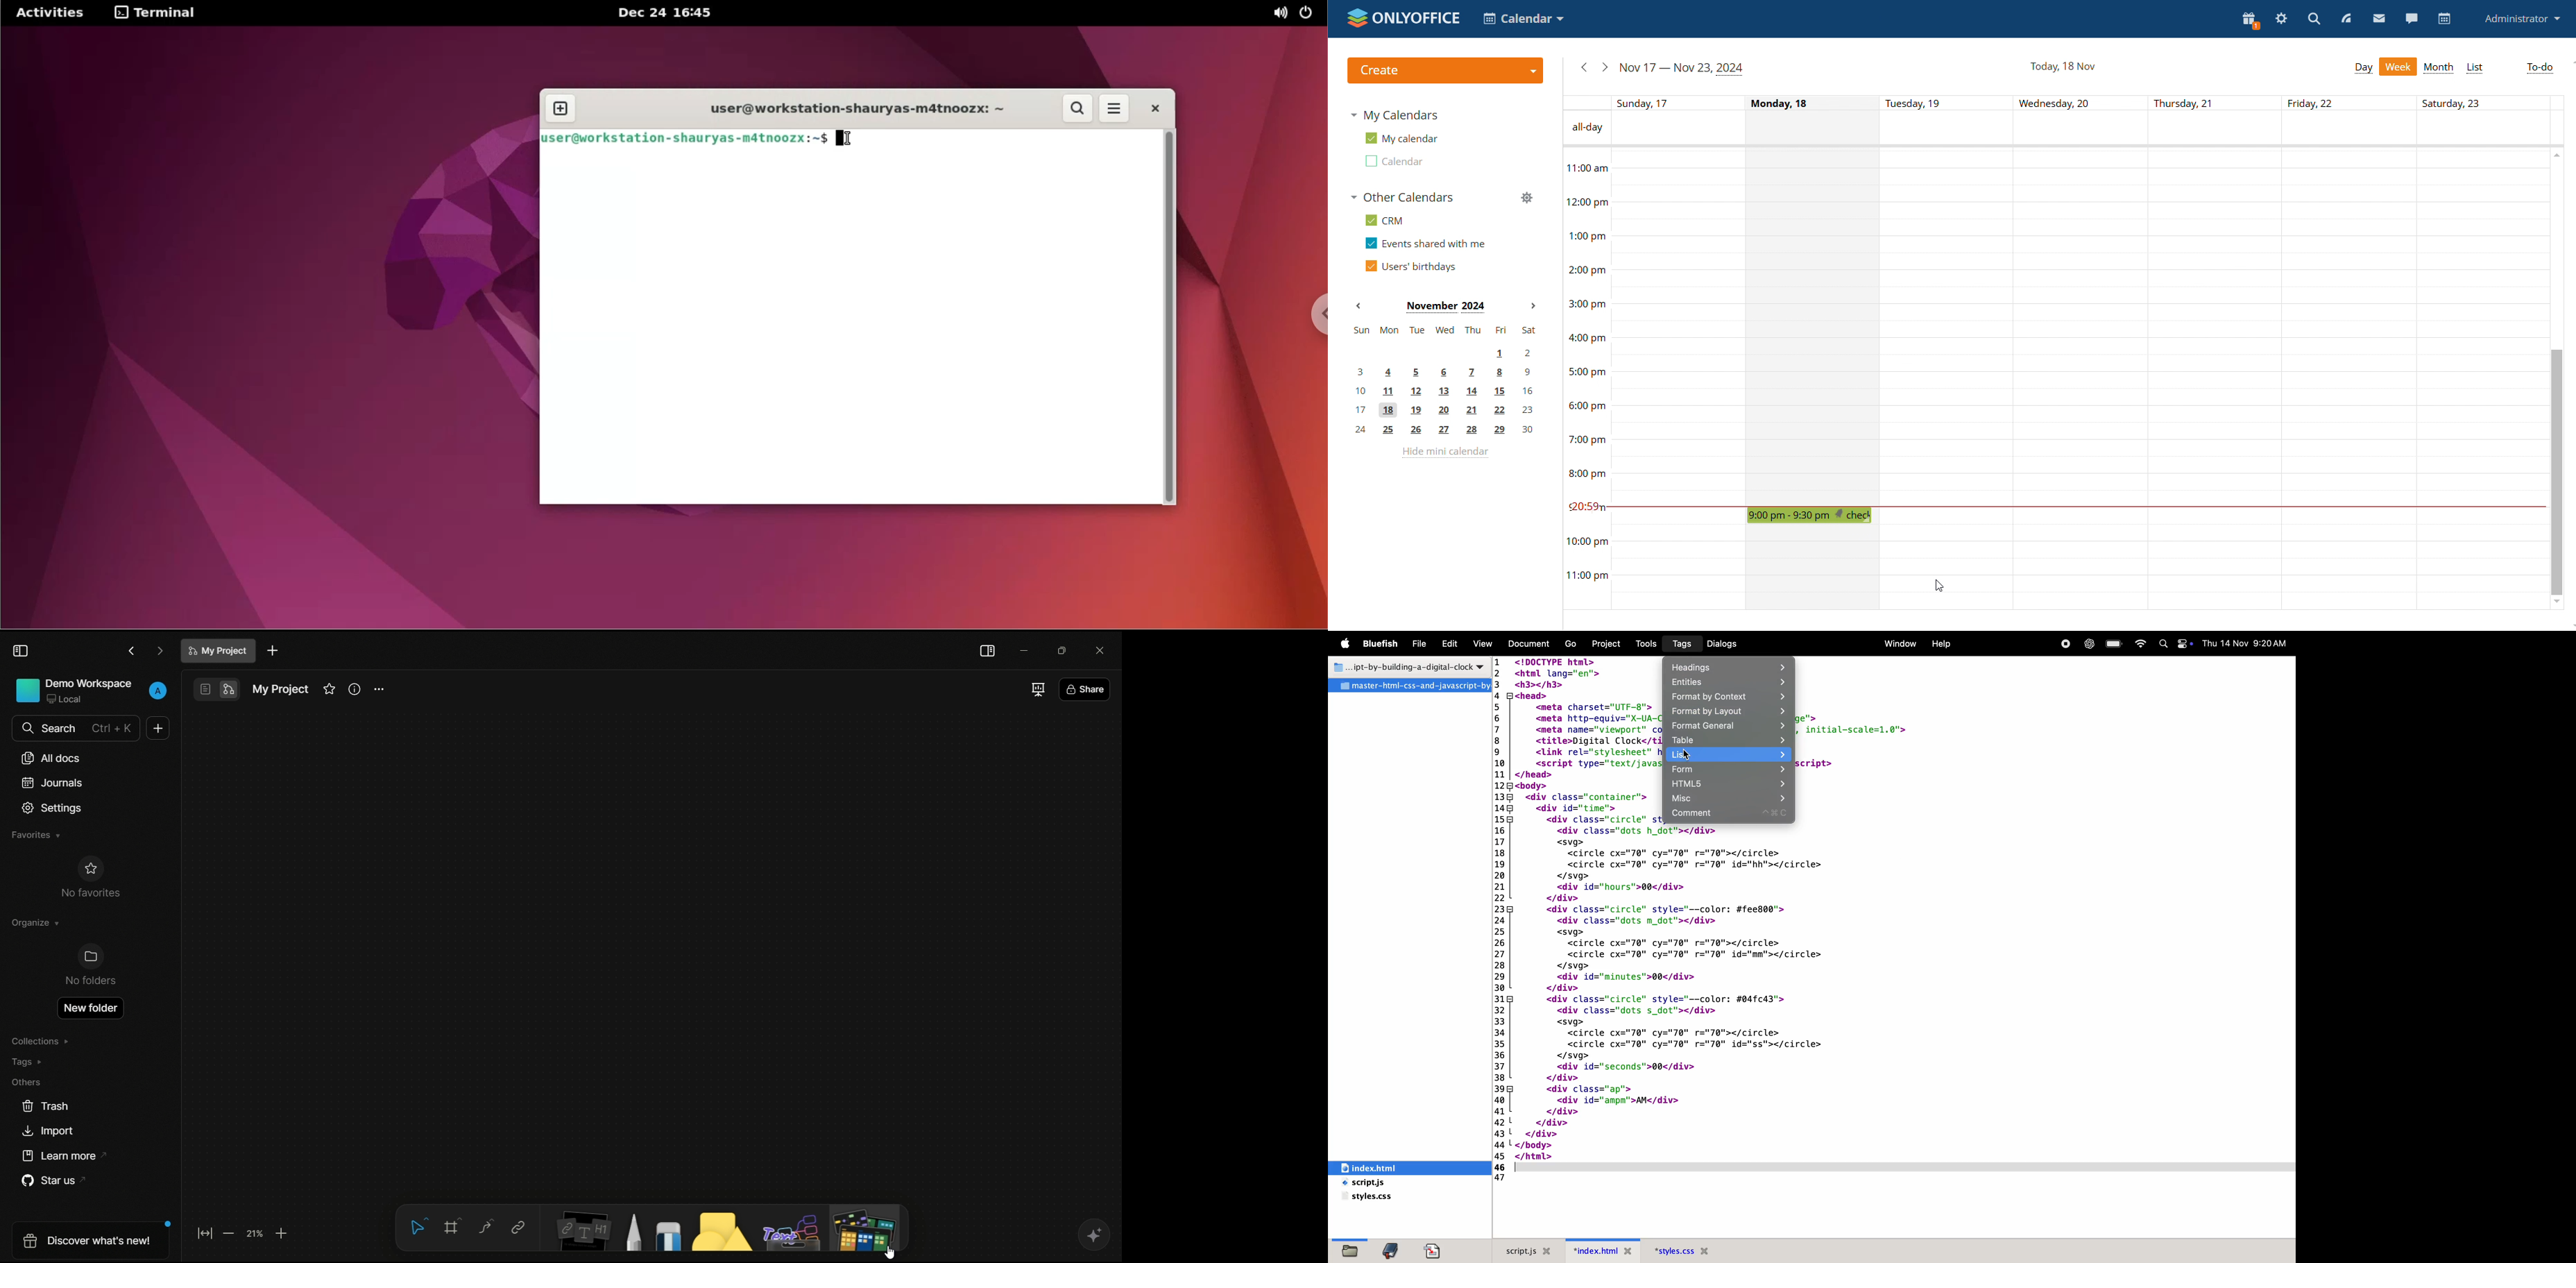 This screenshot has width=2576, height=1288. I want to click on frame, so click(453, 1229).